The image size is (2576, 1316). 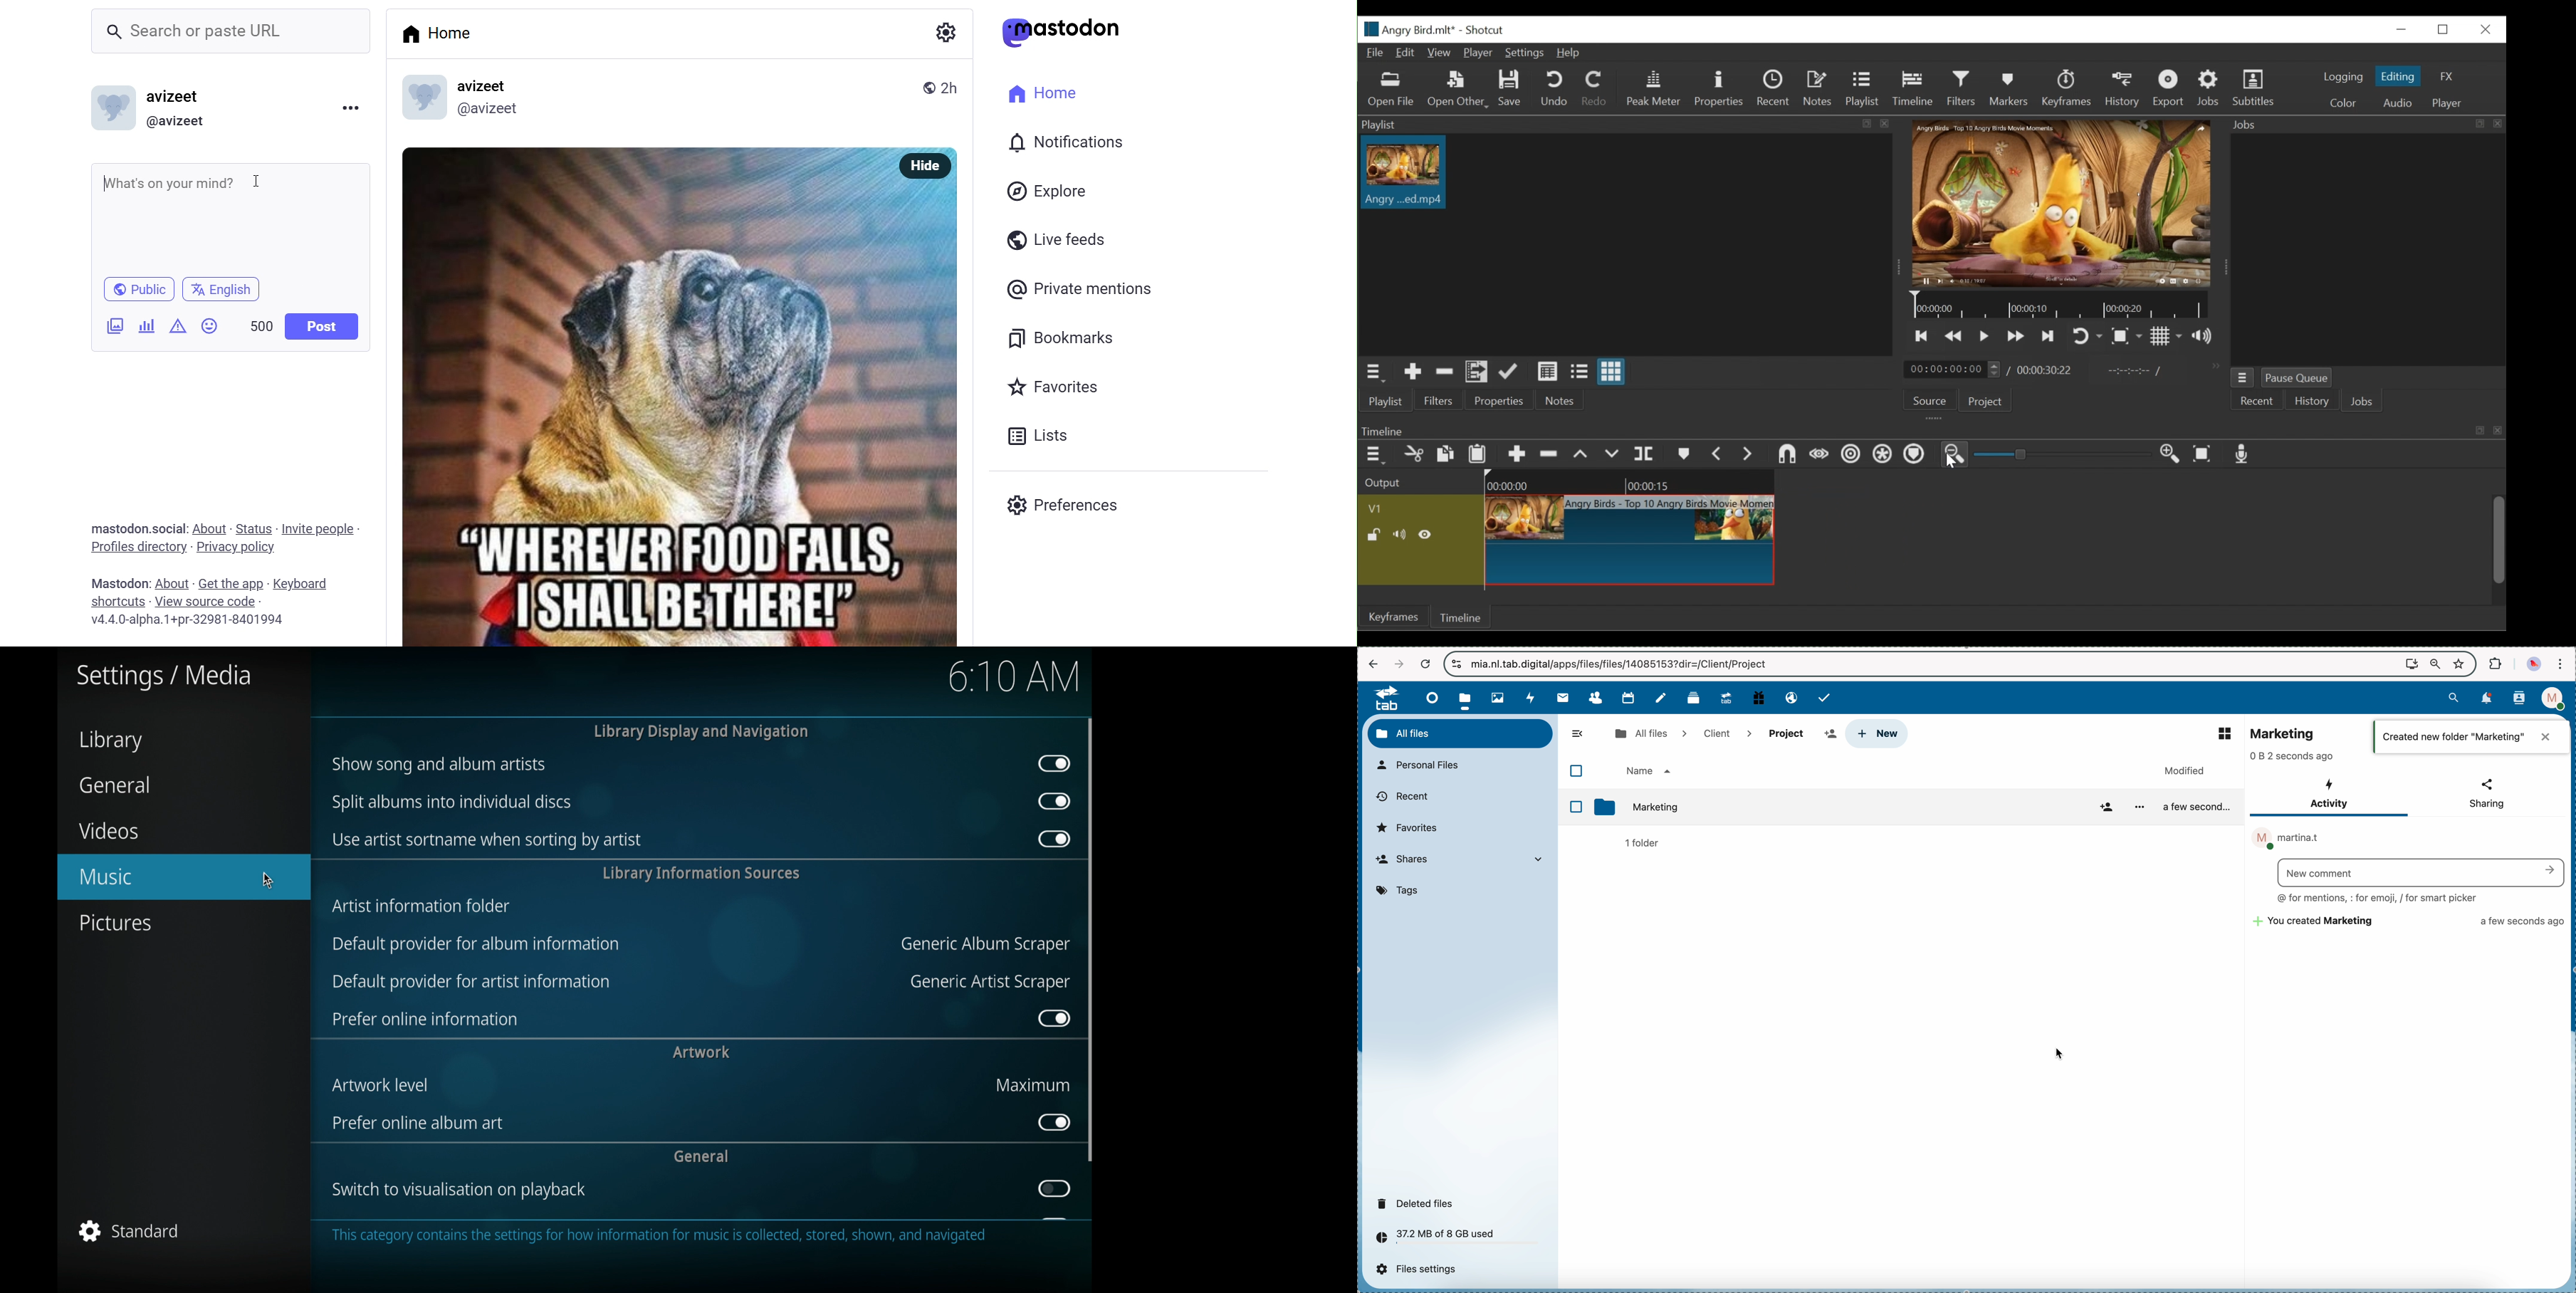 I want to click on photos, so click(x=1500, y=698).